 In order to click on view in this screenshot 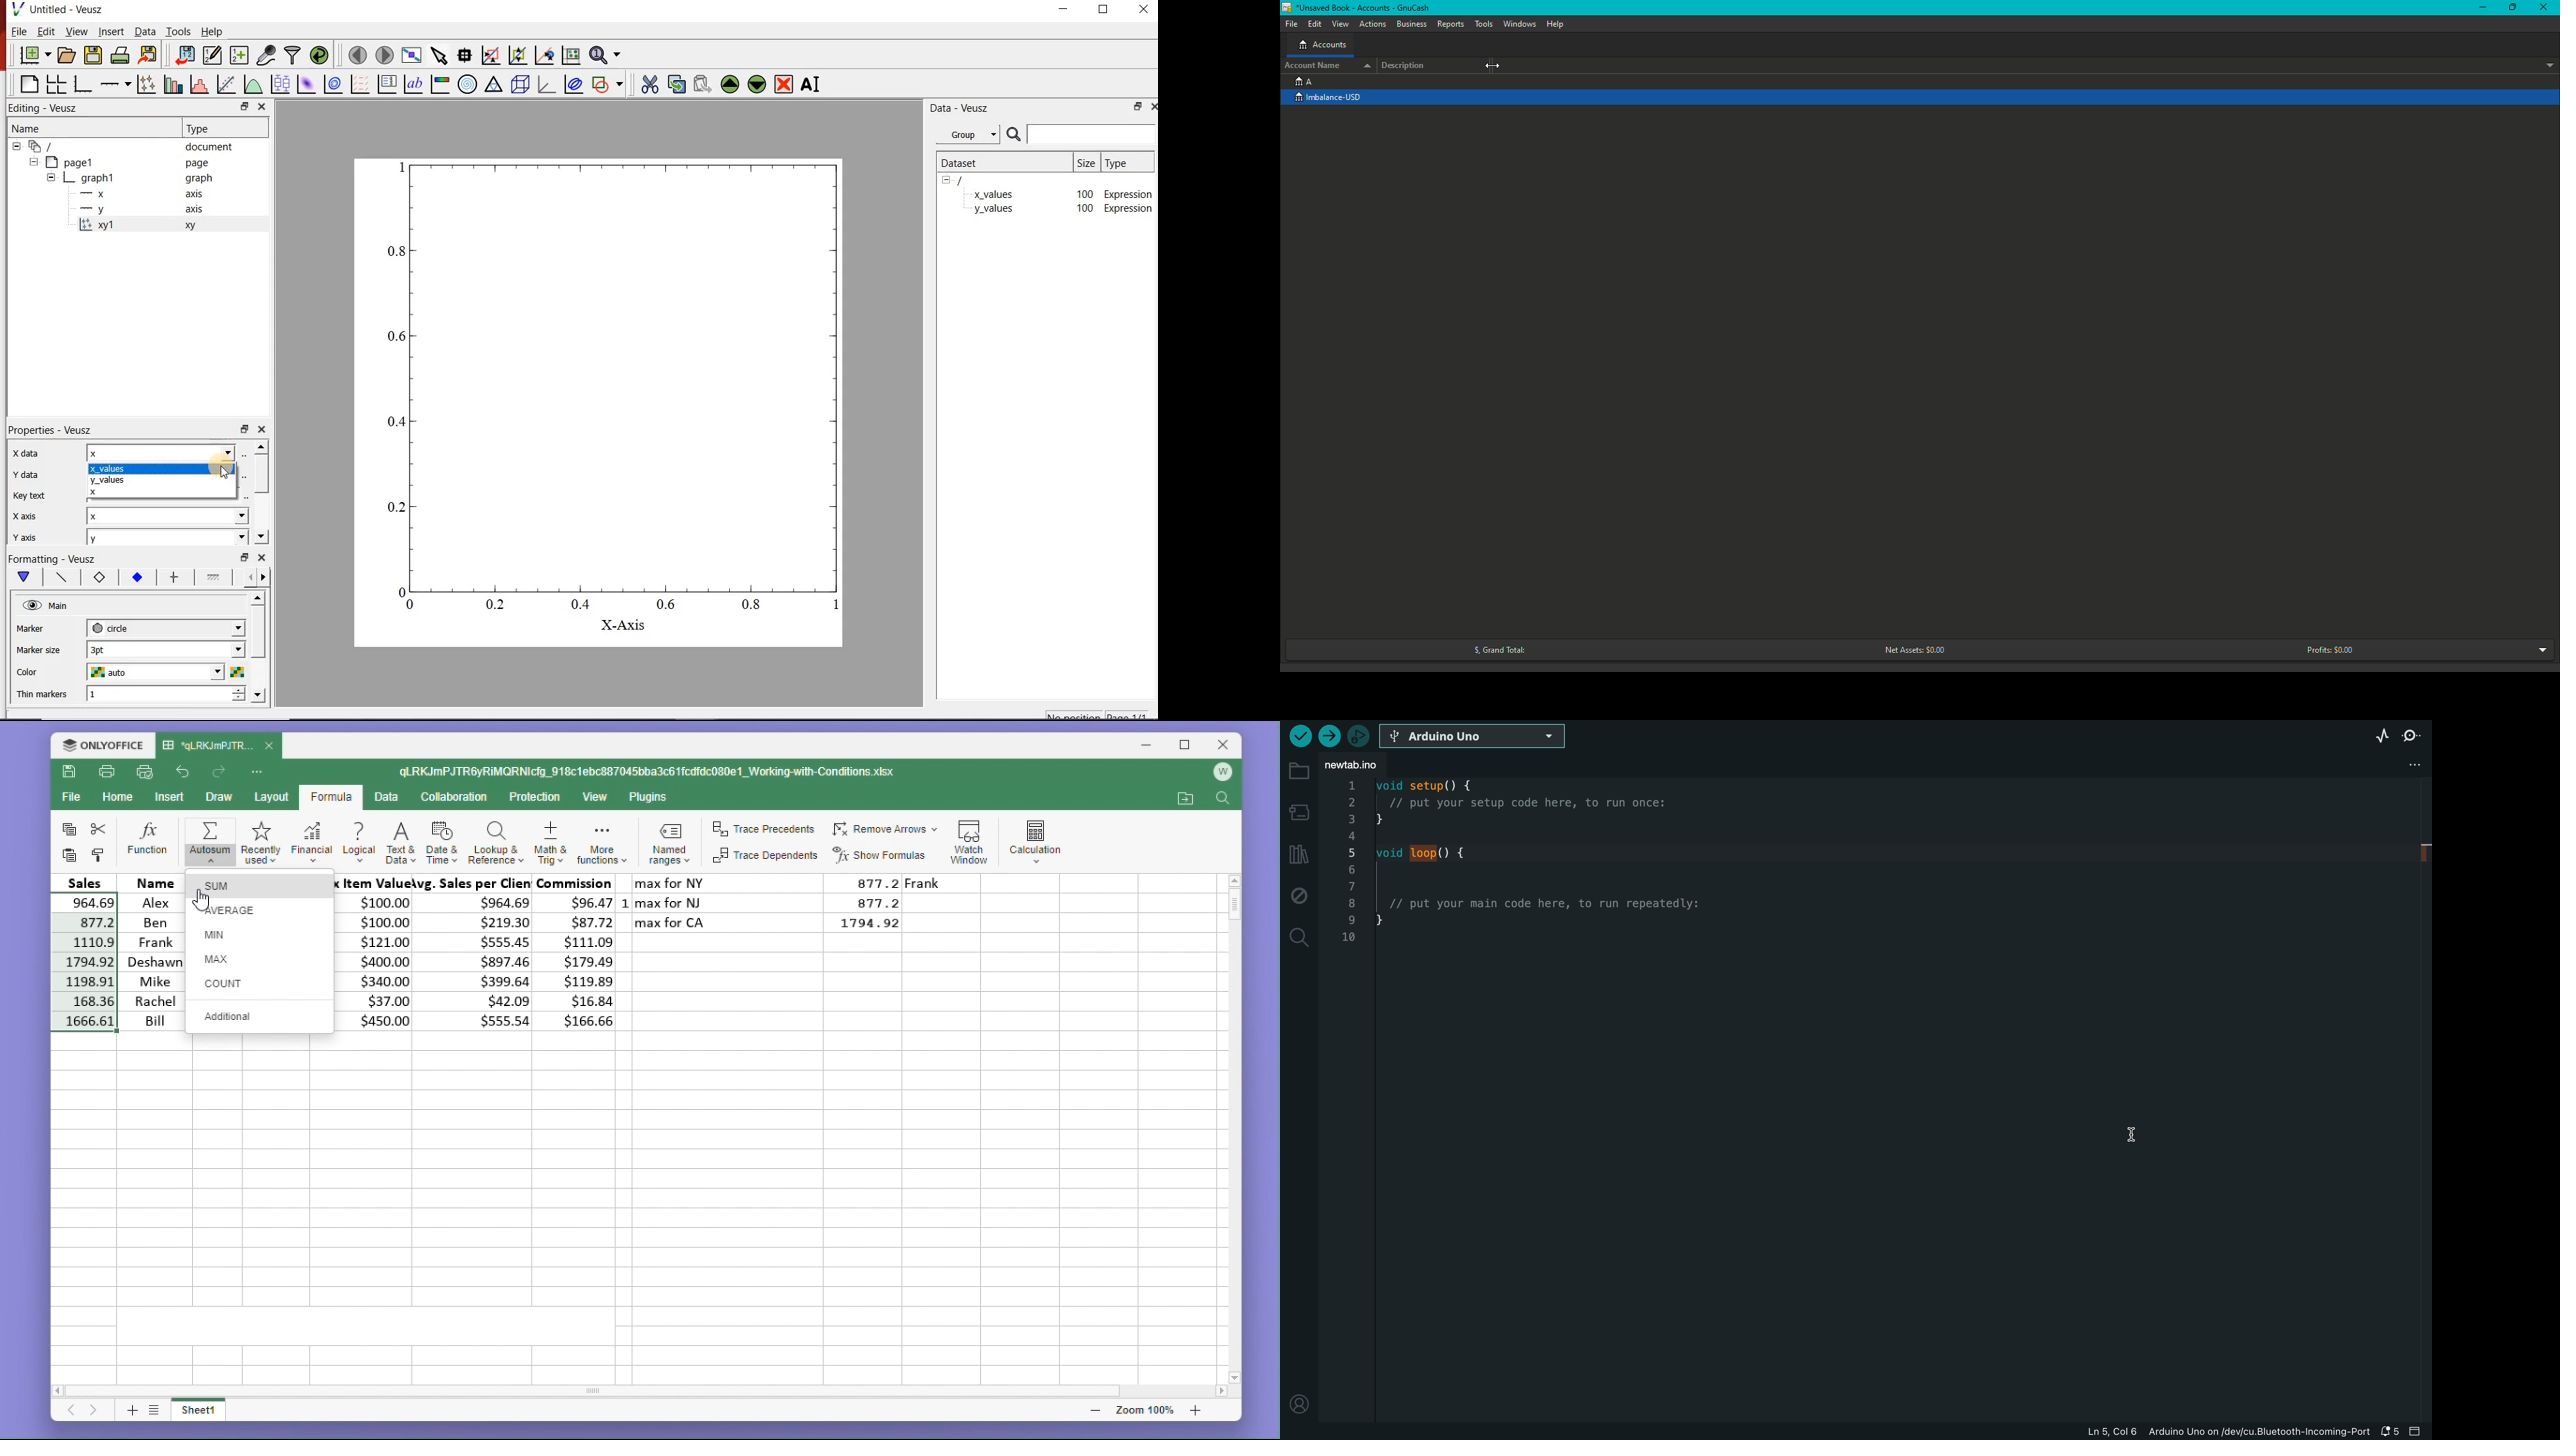, I will do `click(597, 798)`.